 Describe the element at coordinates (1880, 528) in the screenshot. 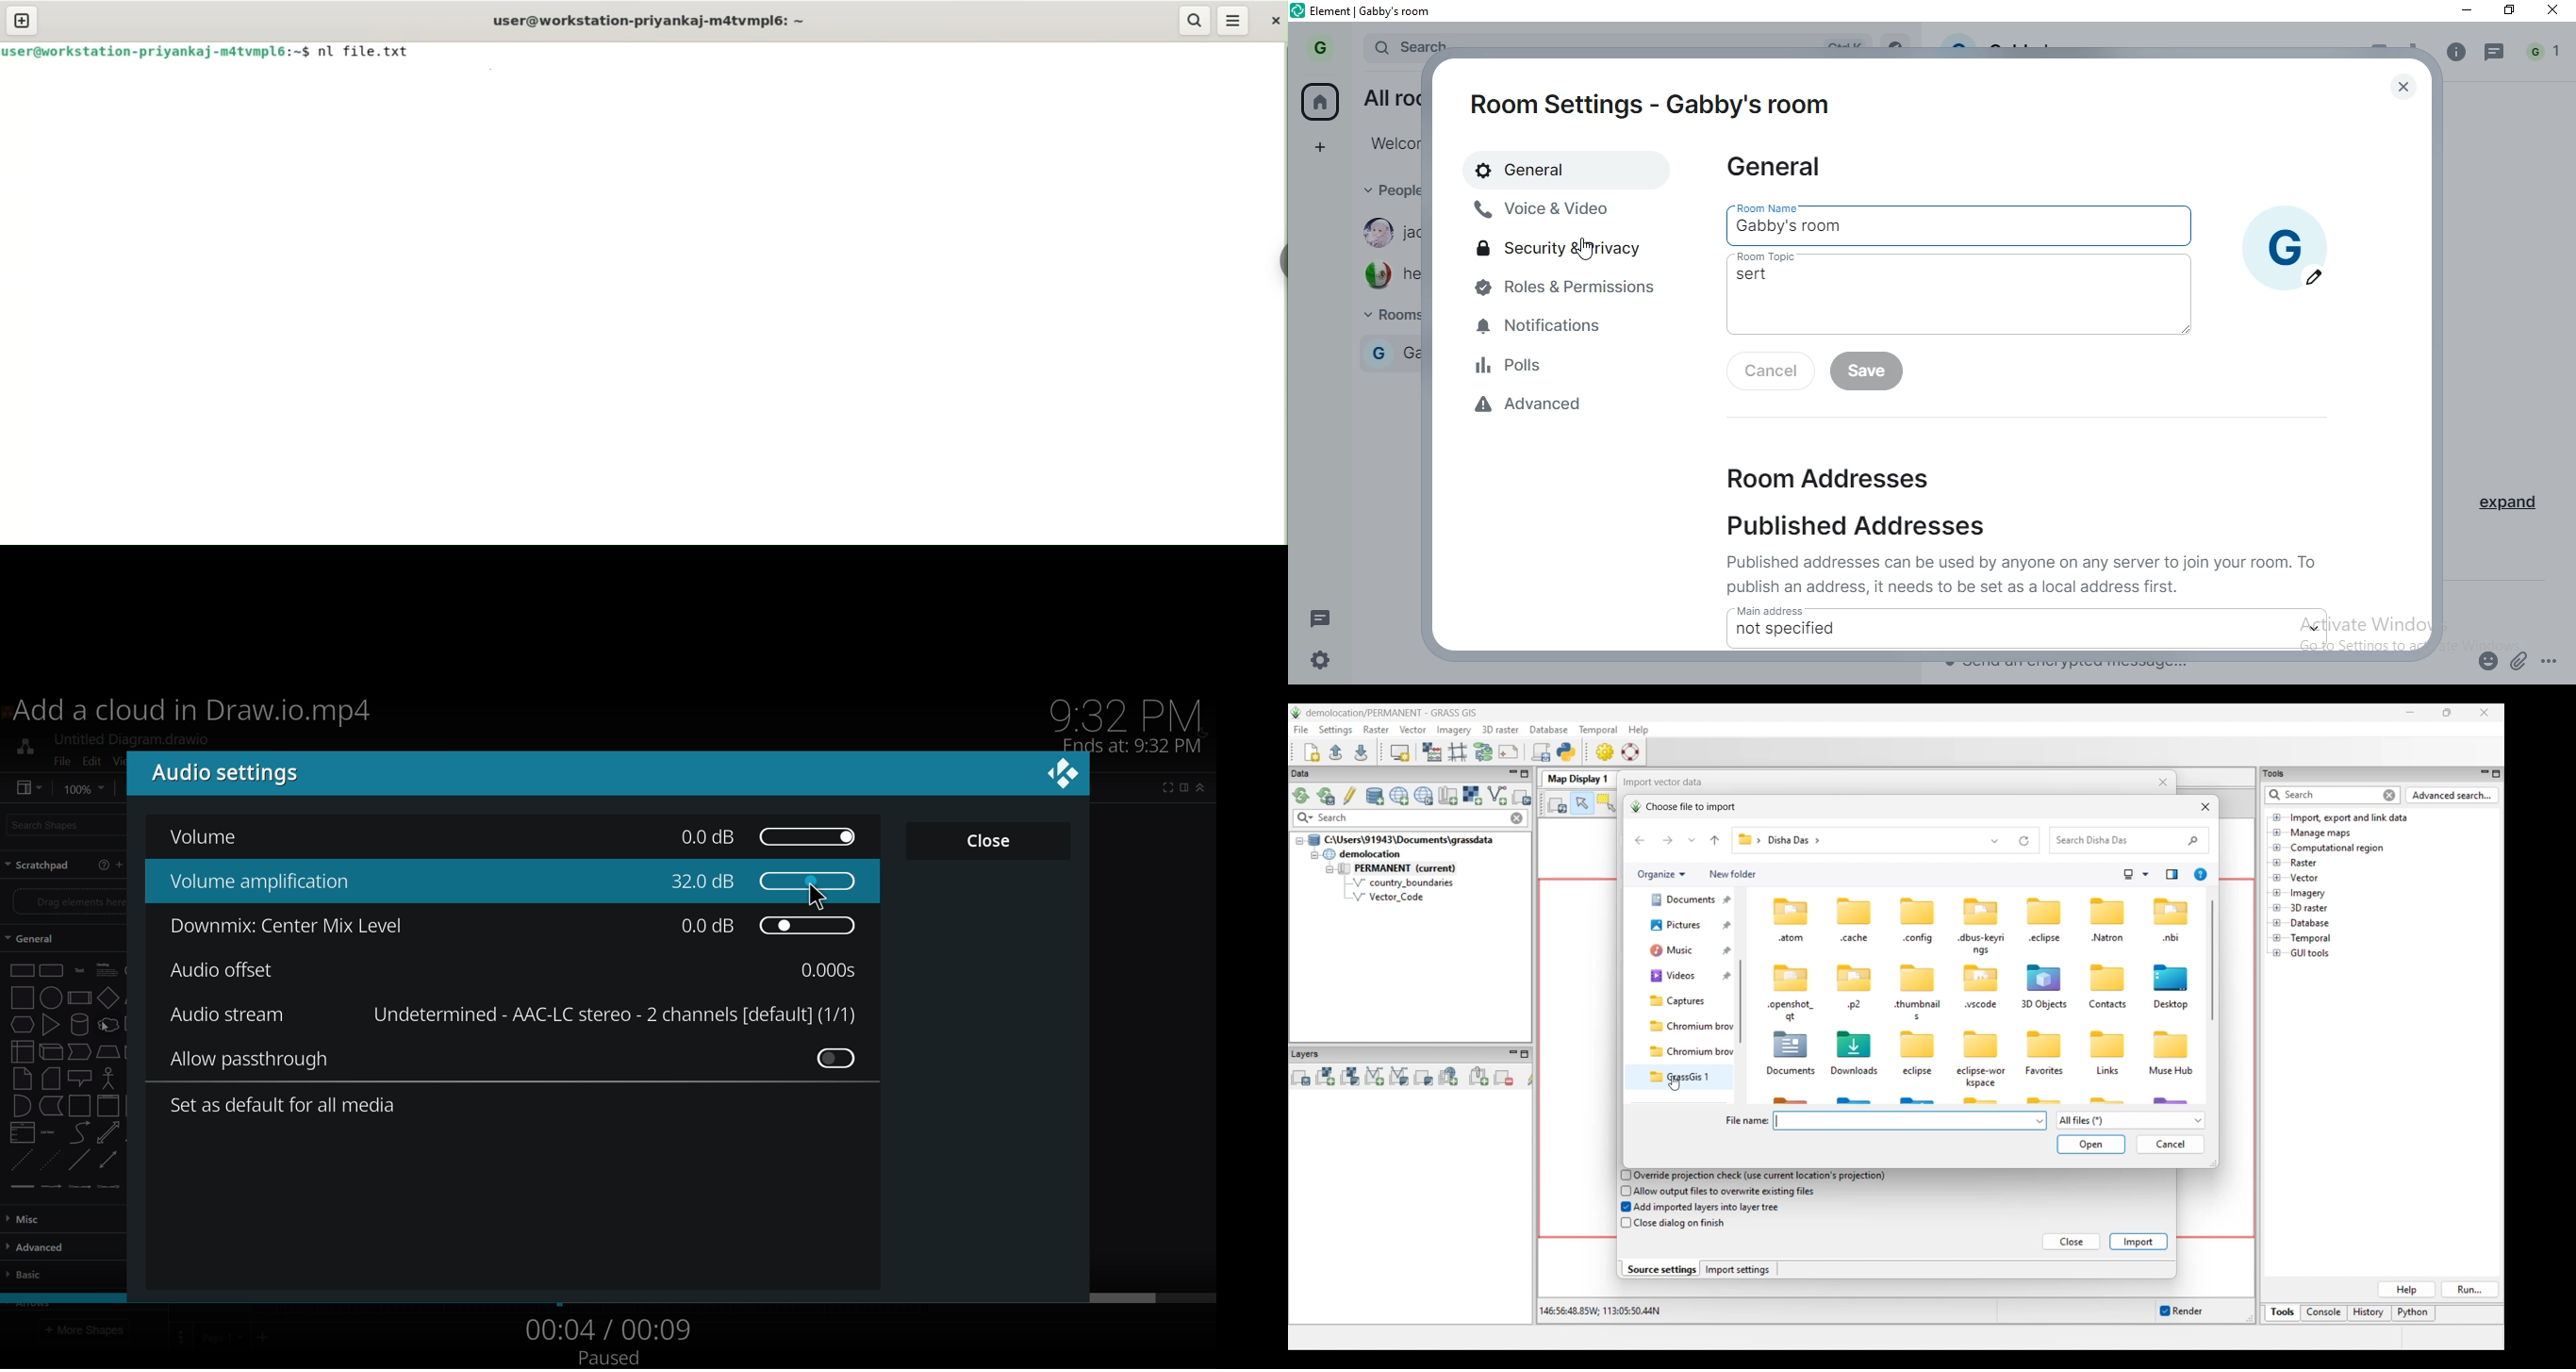

I see `published addresses` at that location.